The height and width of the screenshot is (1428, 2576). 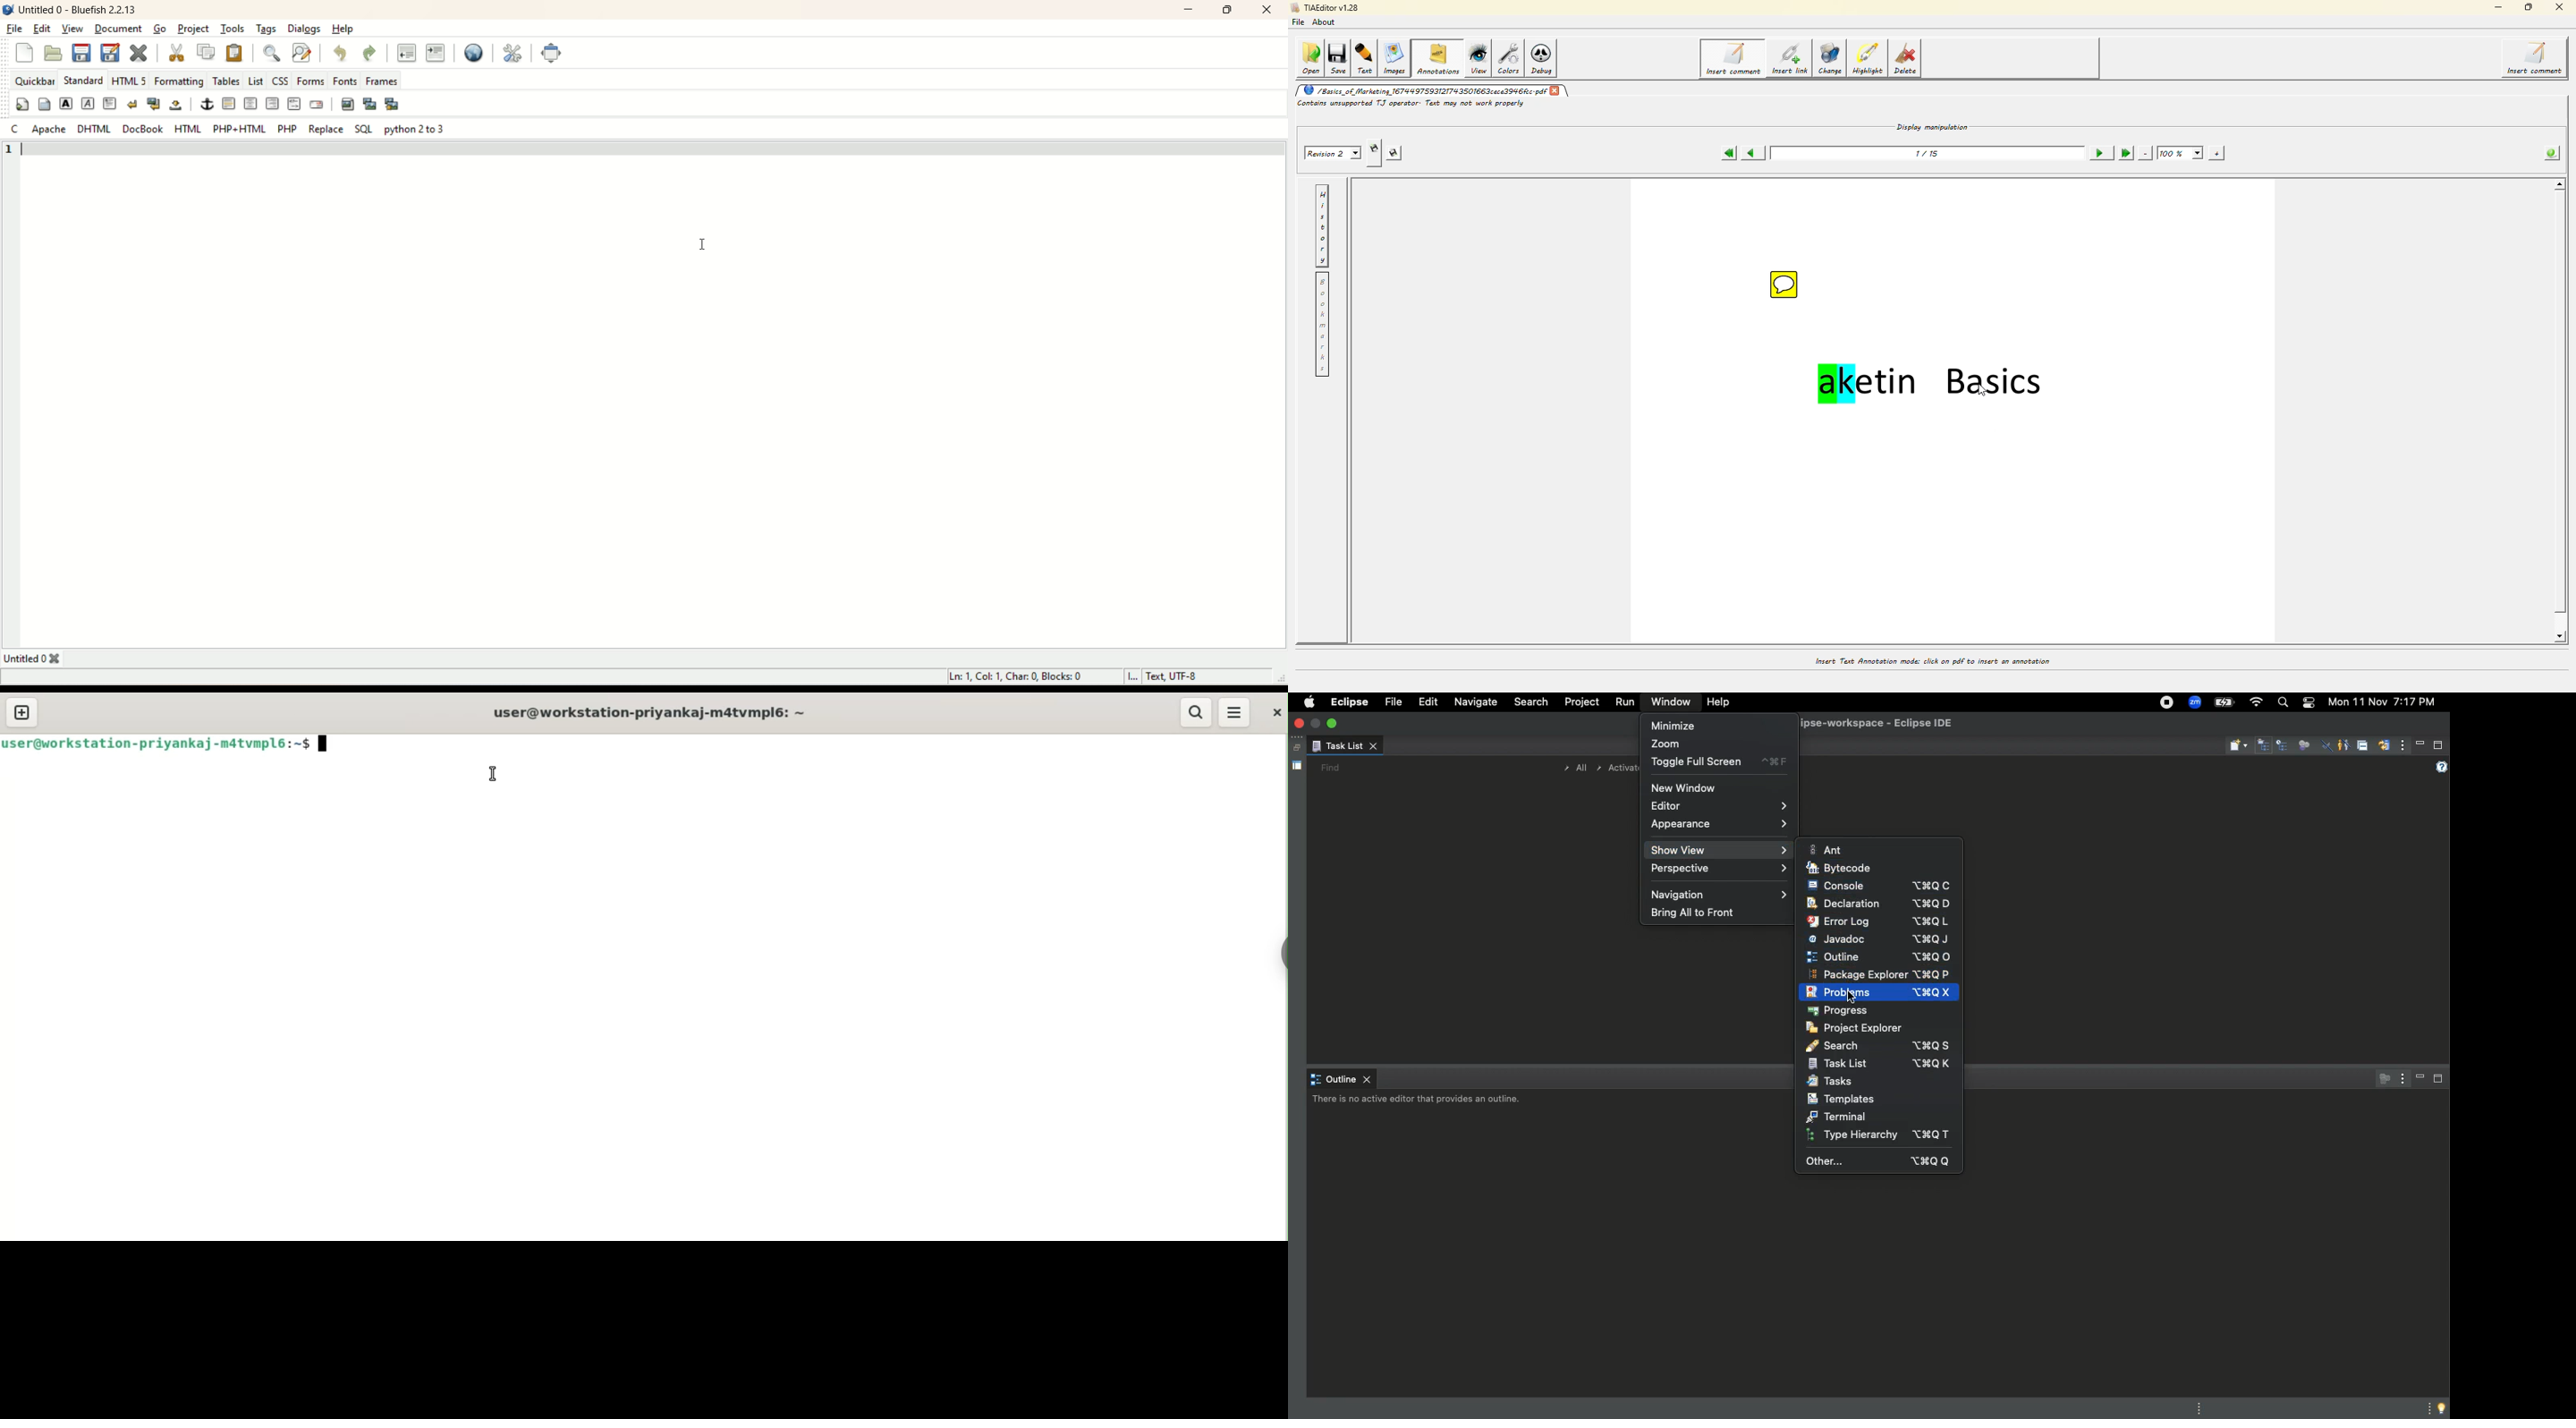 I want to click on help, so click(x=343, y=28).